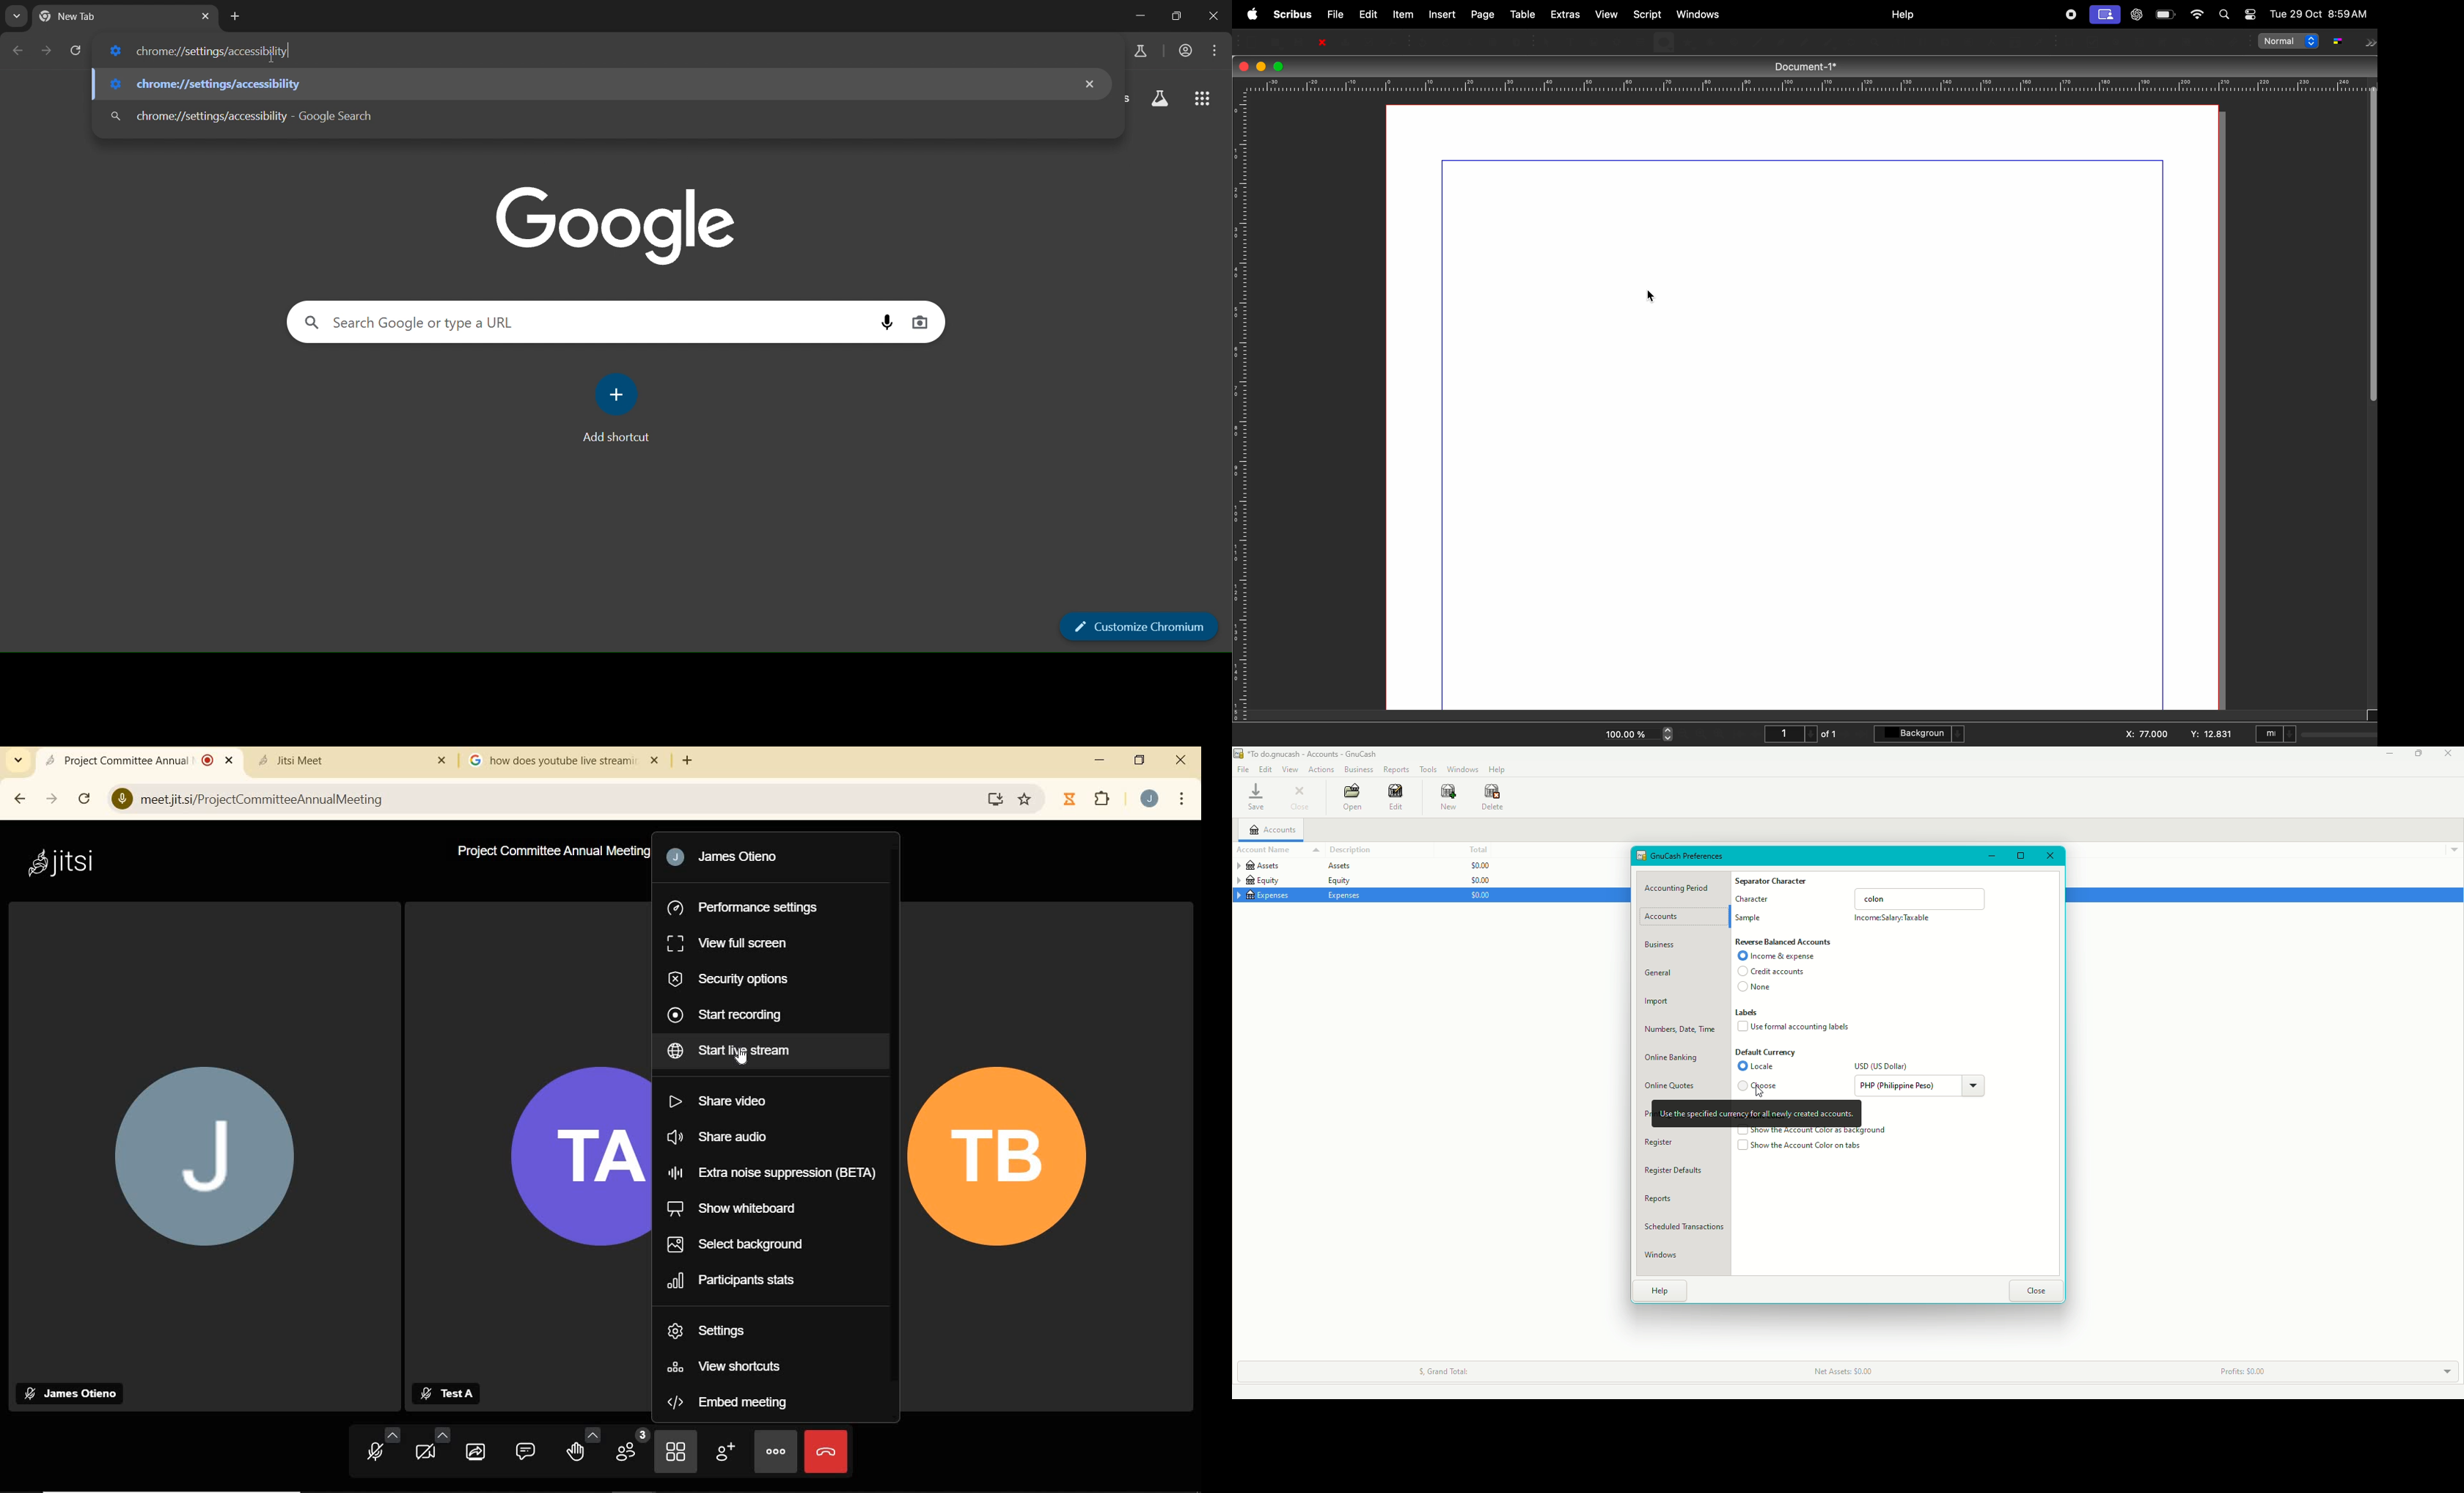  I want to click on Paste, so click(1519, 40).